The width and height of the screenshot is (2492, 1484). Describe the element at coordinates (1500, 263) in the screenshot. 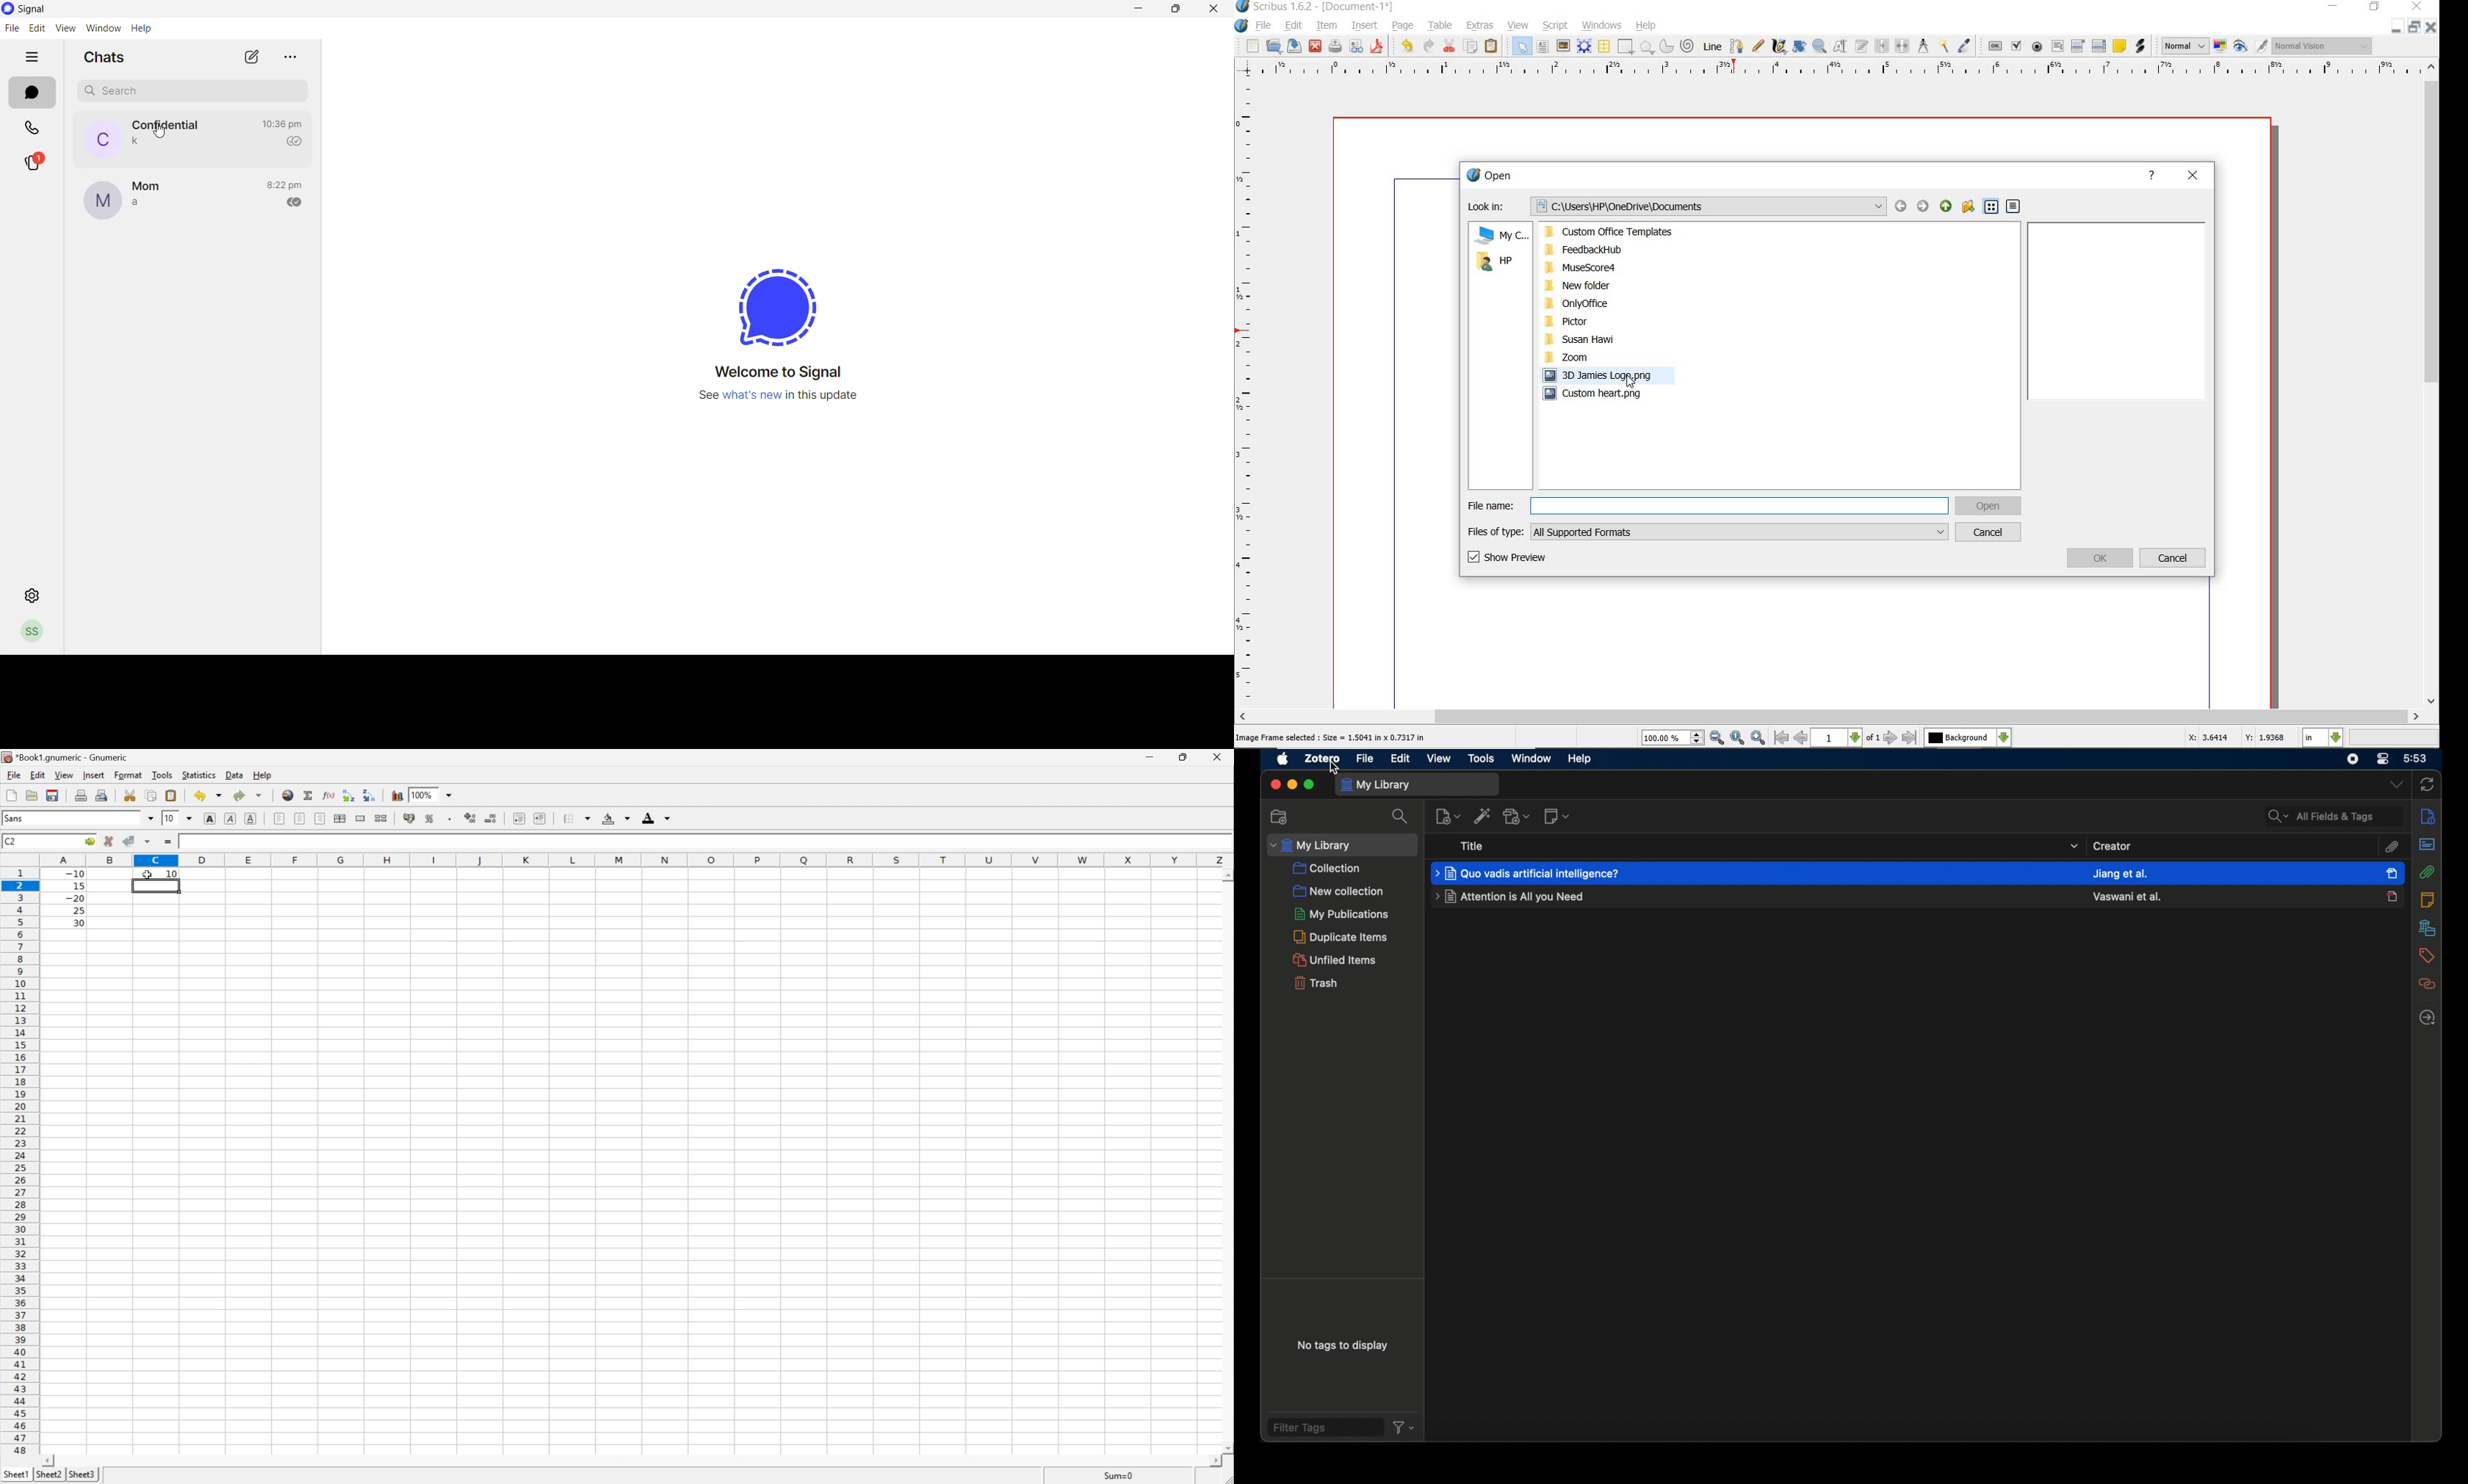

I see `HP` at that location.